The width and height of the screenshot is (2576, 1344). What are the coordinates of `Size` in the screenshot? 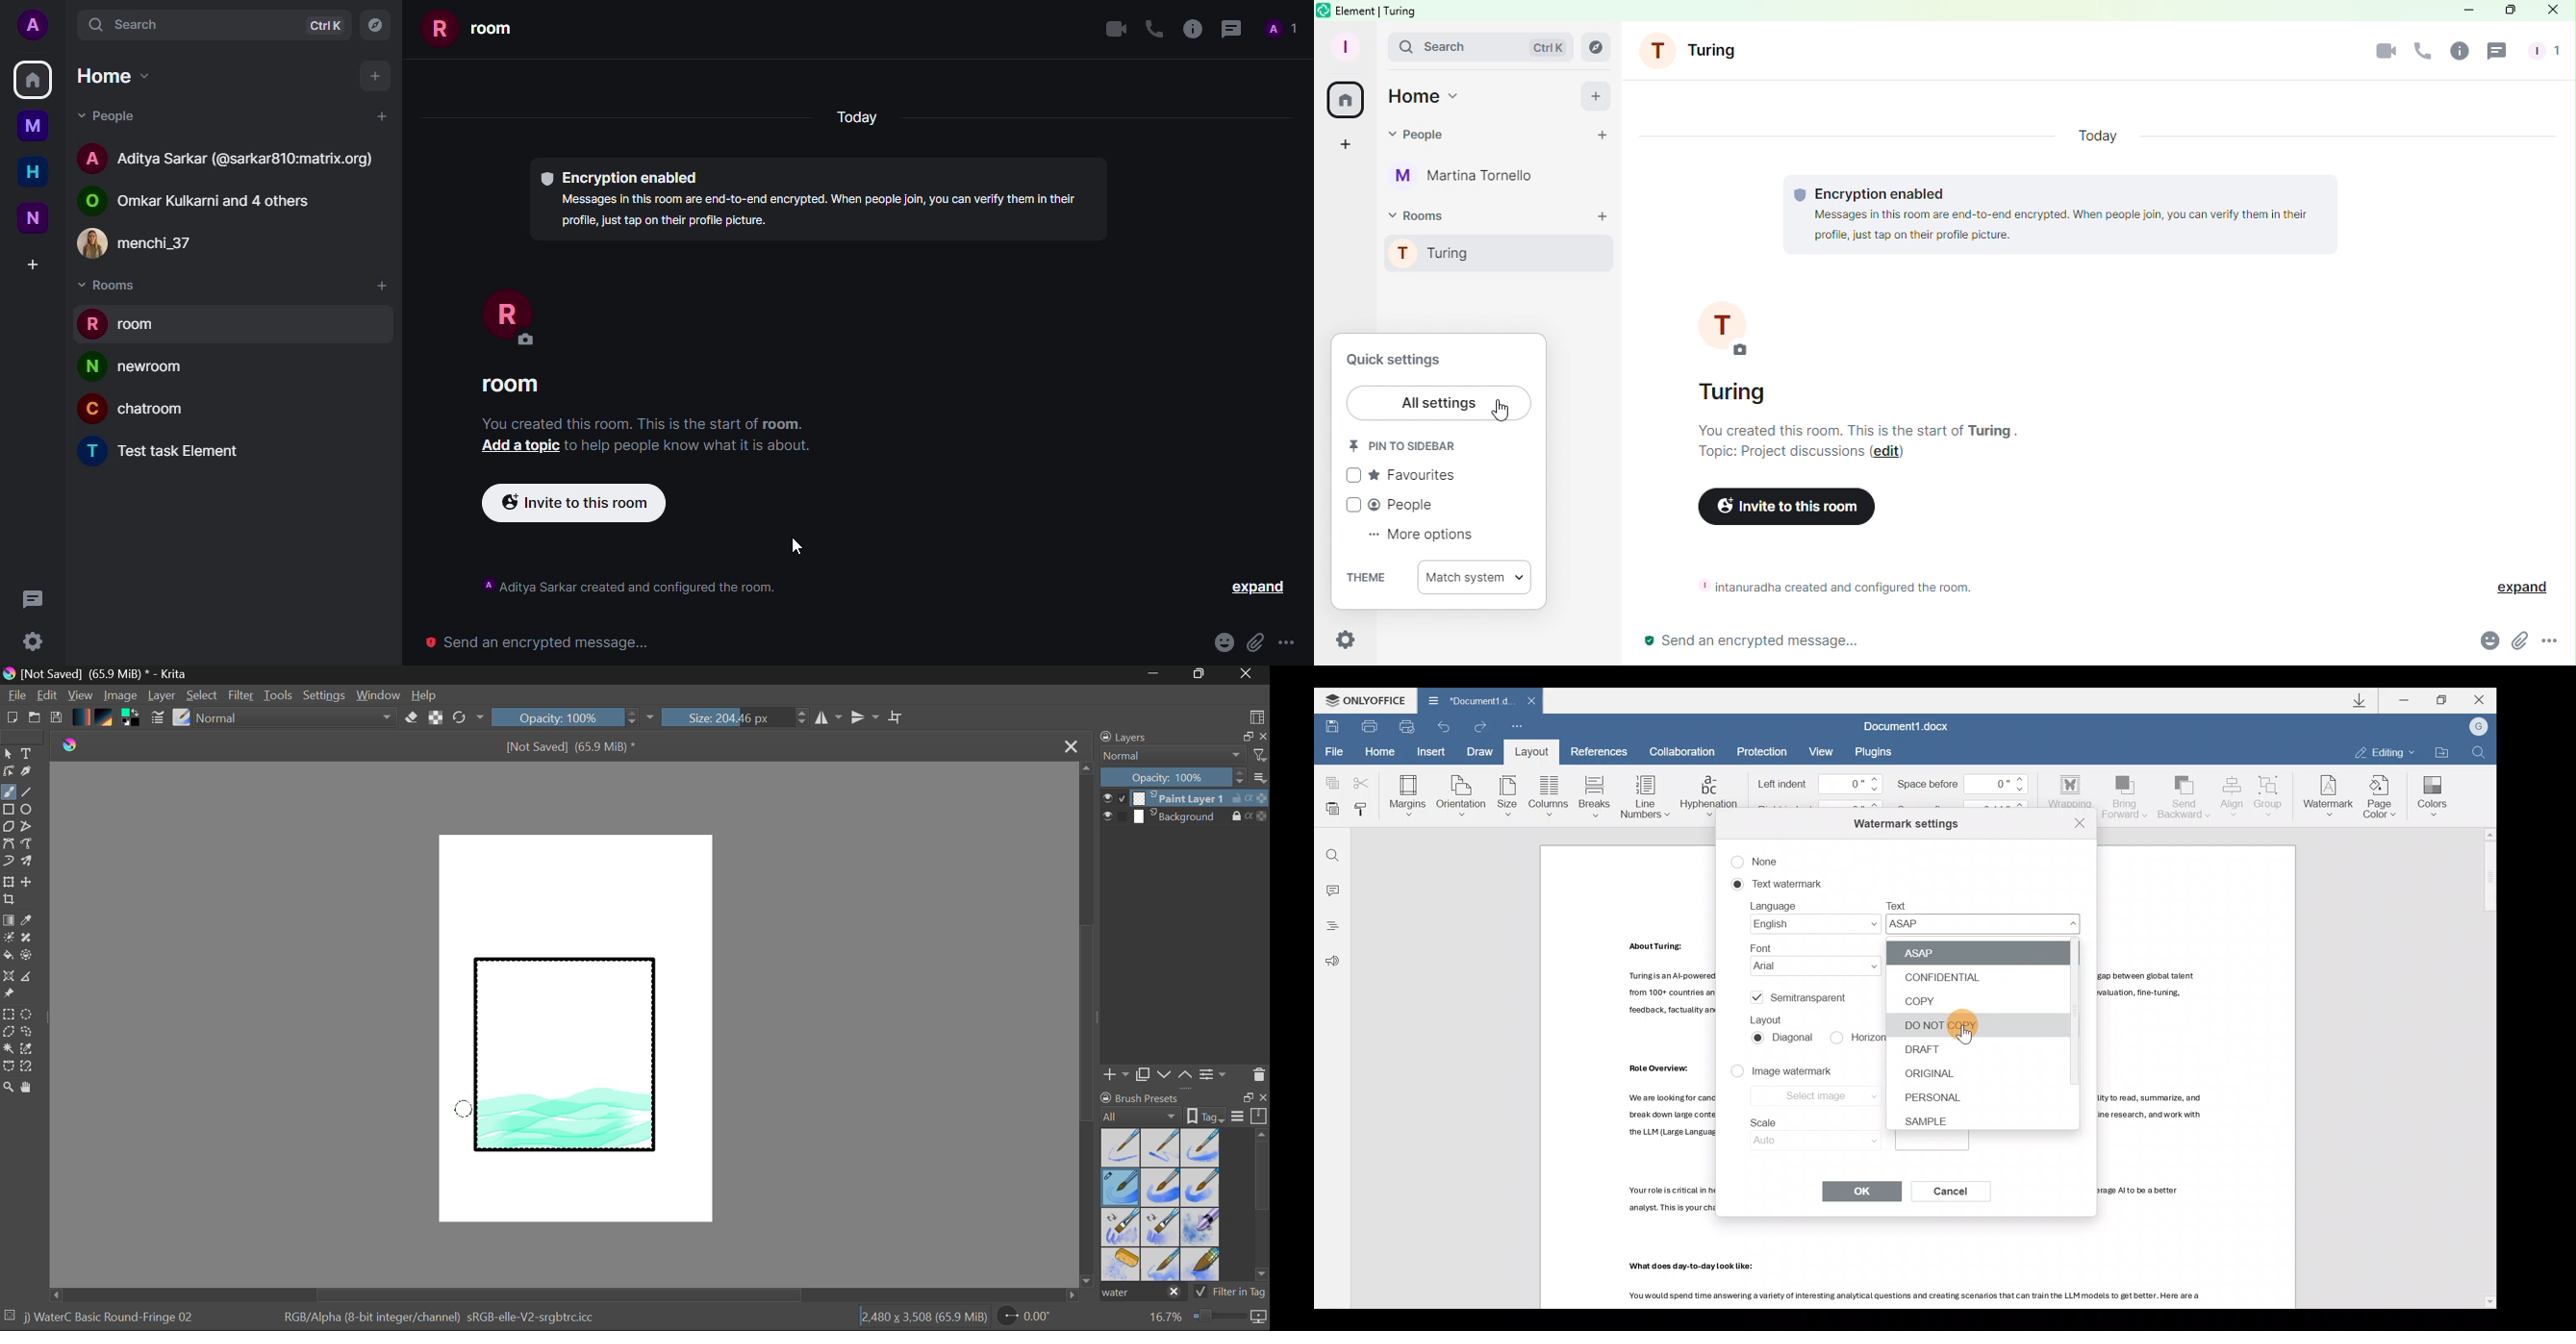 It's located at (1508, 795).